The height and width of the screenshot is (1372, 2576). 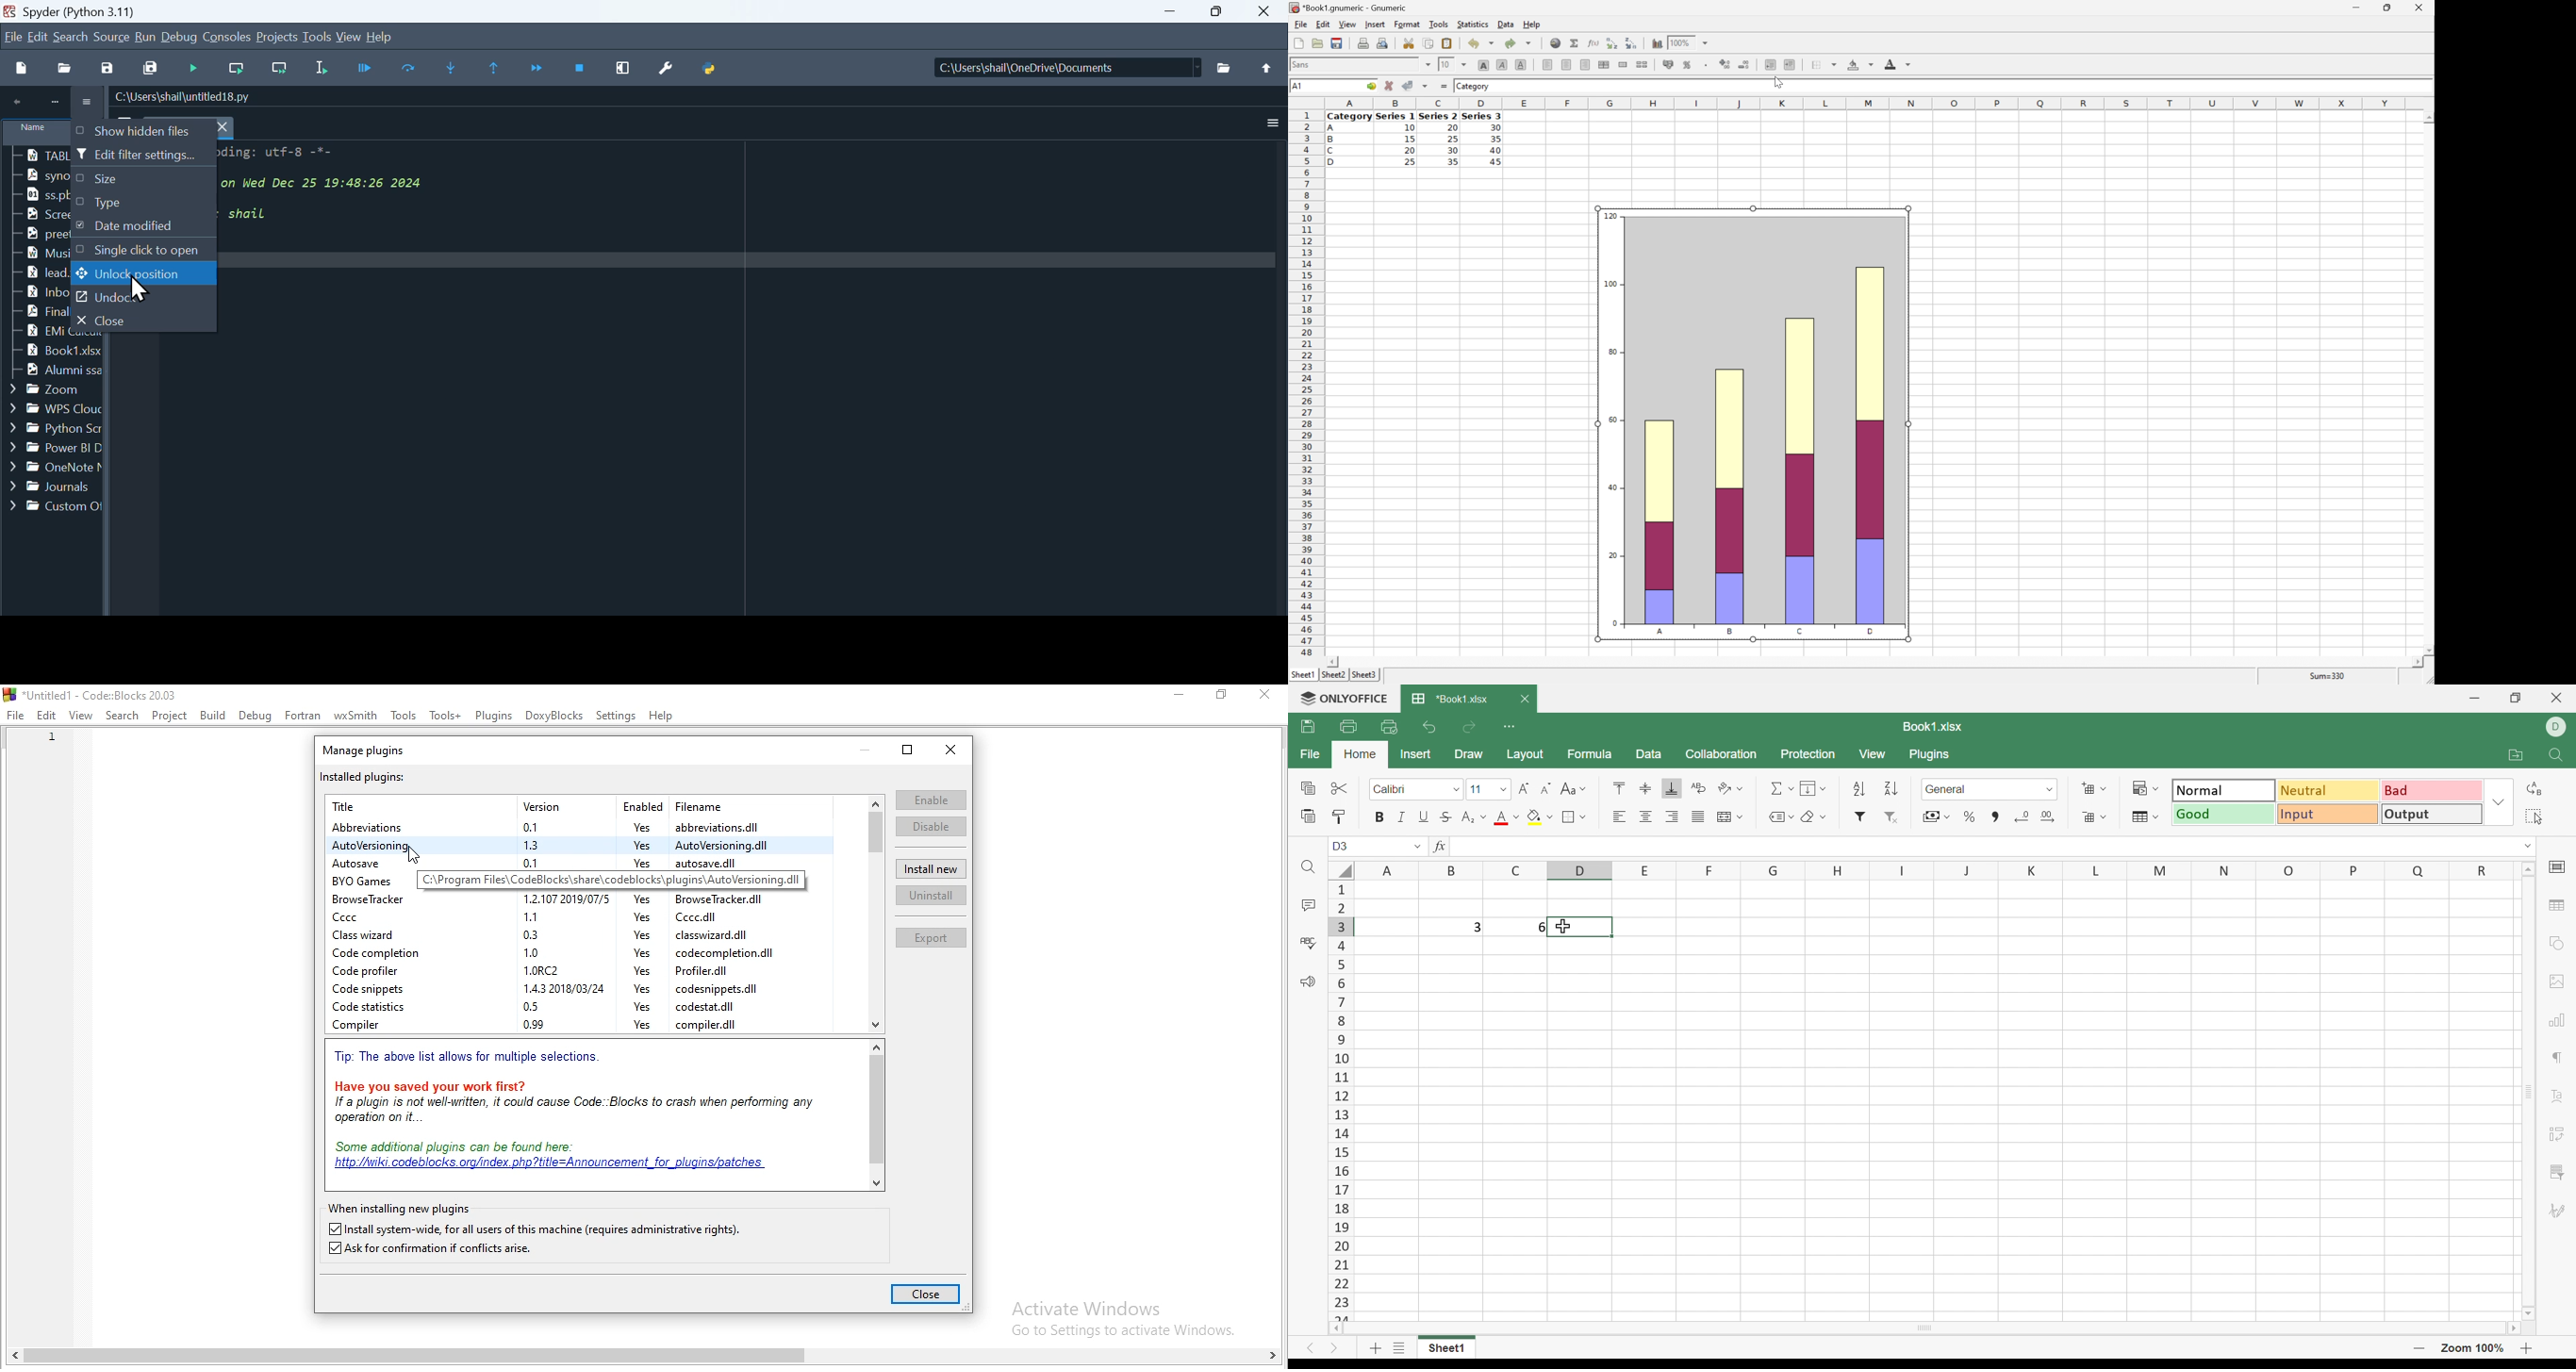 I want to click on Paste clipboard, so click(x=1447, y=42).